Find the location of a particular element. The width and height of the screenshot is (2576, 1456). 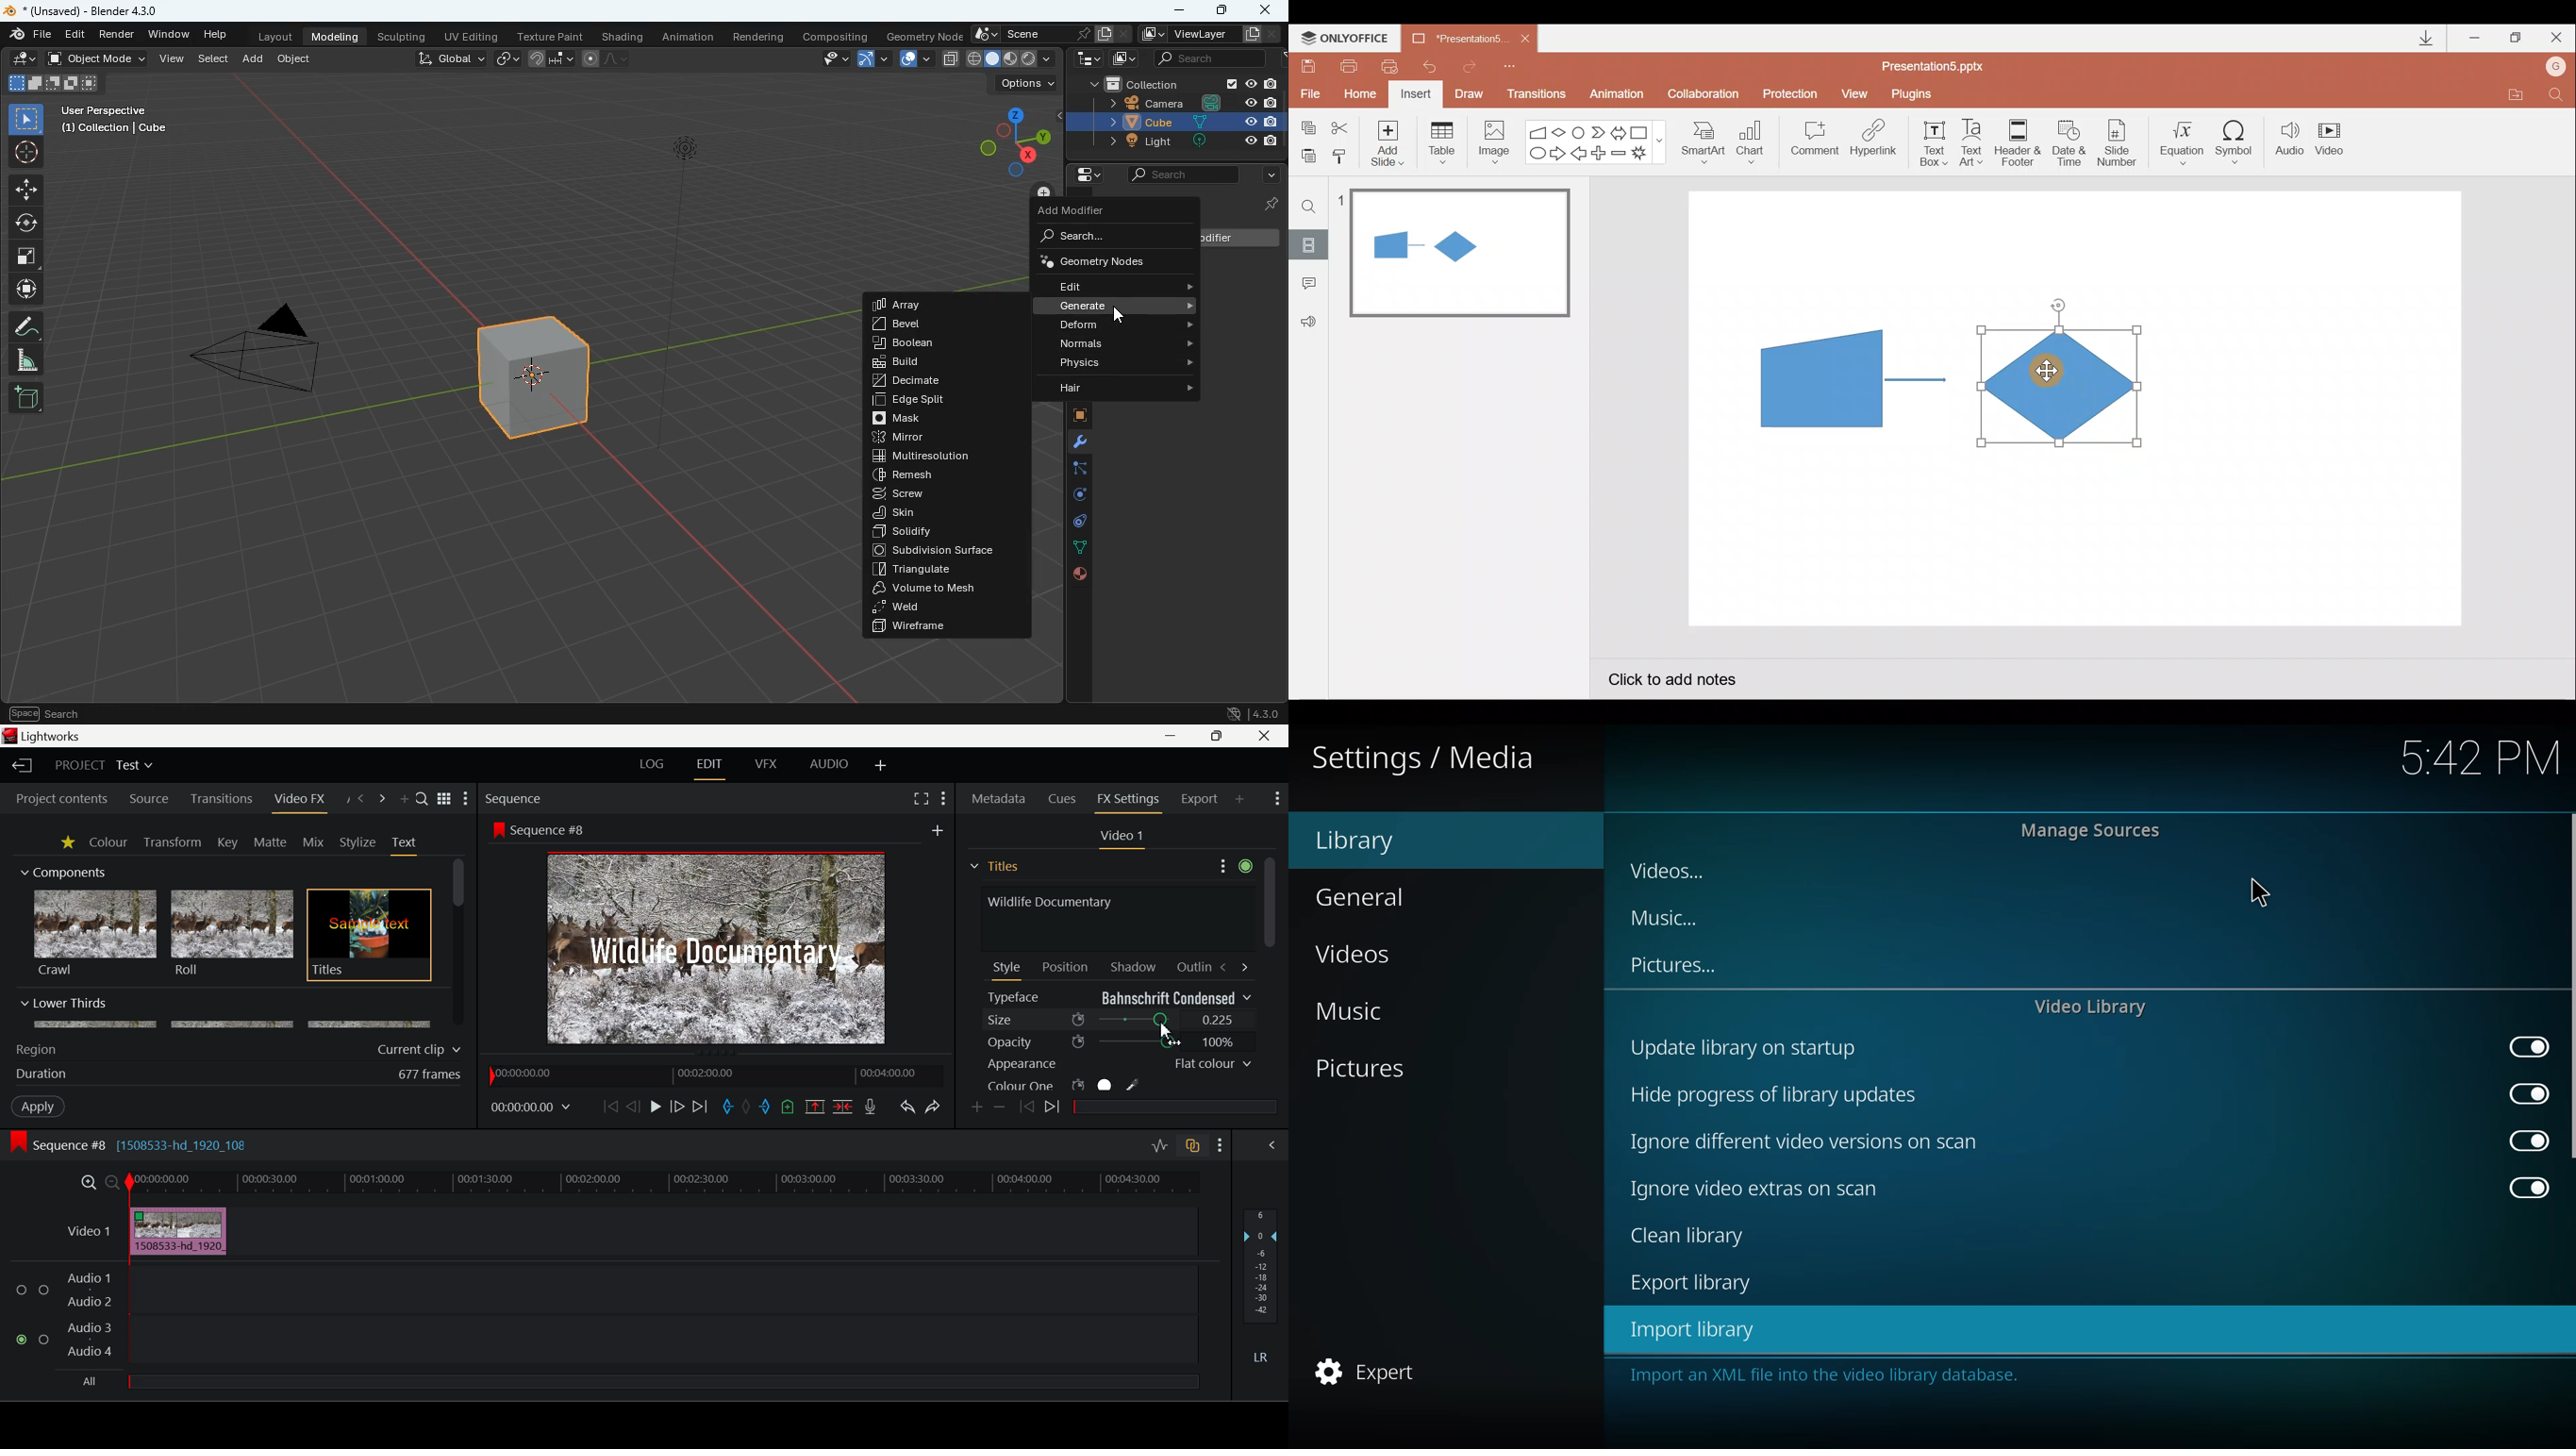

Flowchart - manual input is located at coordinates (1539, 131).